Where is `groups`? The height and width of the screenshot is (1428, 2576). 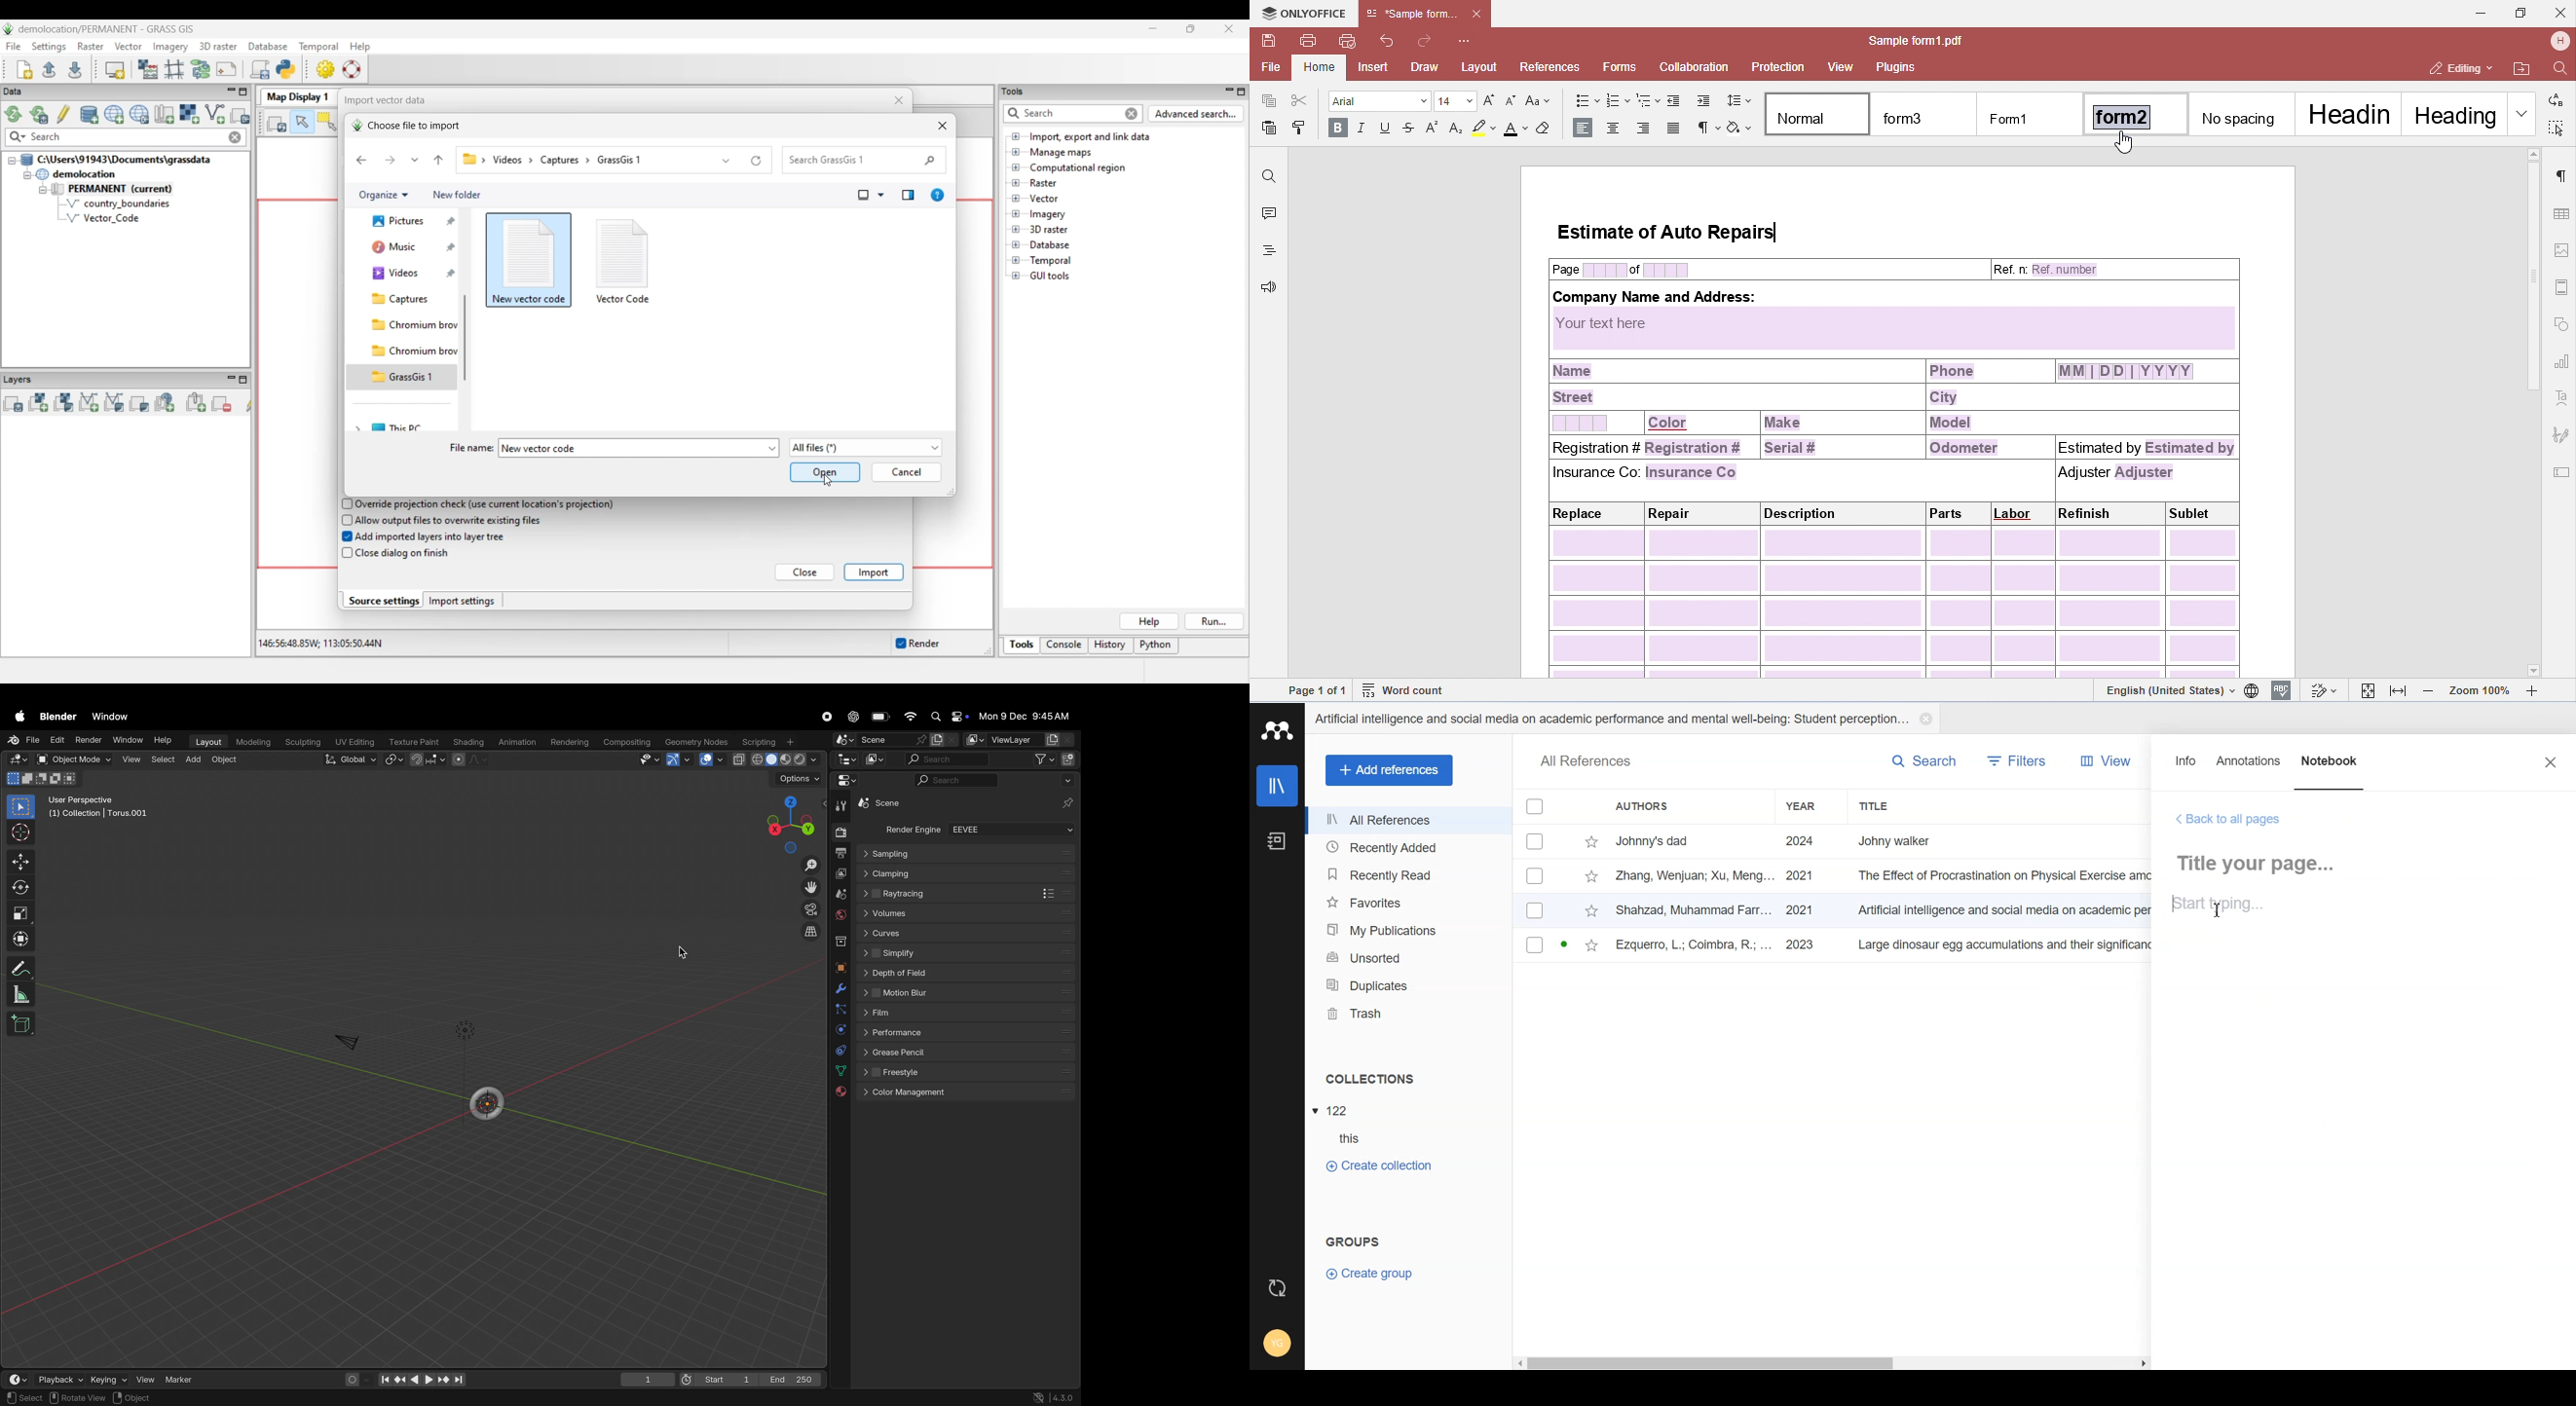
groups is located at coordinates (1354, 1240).